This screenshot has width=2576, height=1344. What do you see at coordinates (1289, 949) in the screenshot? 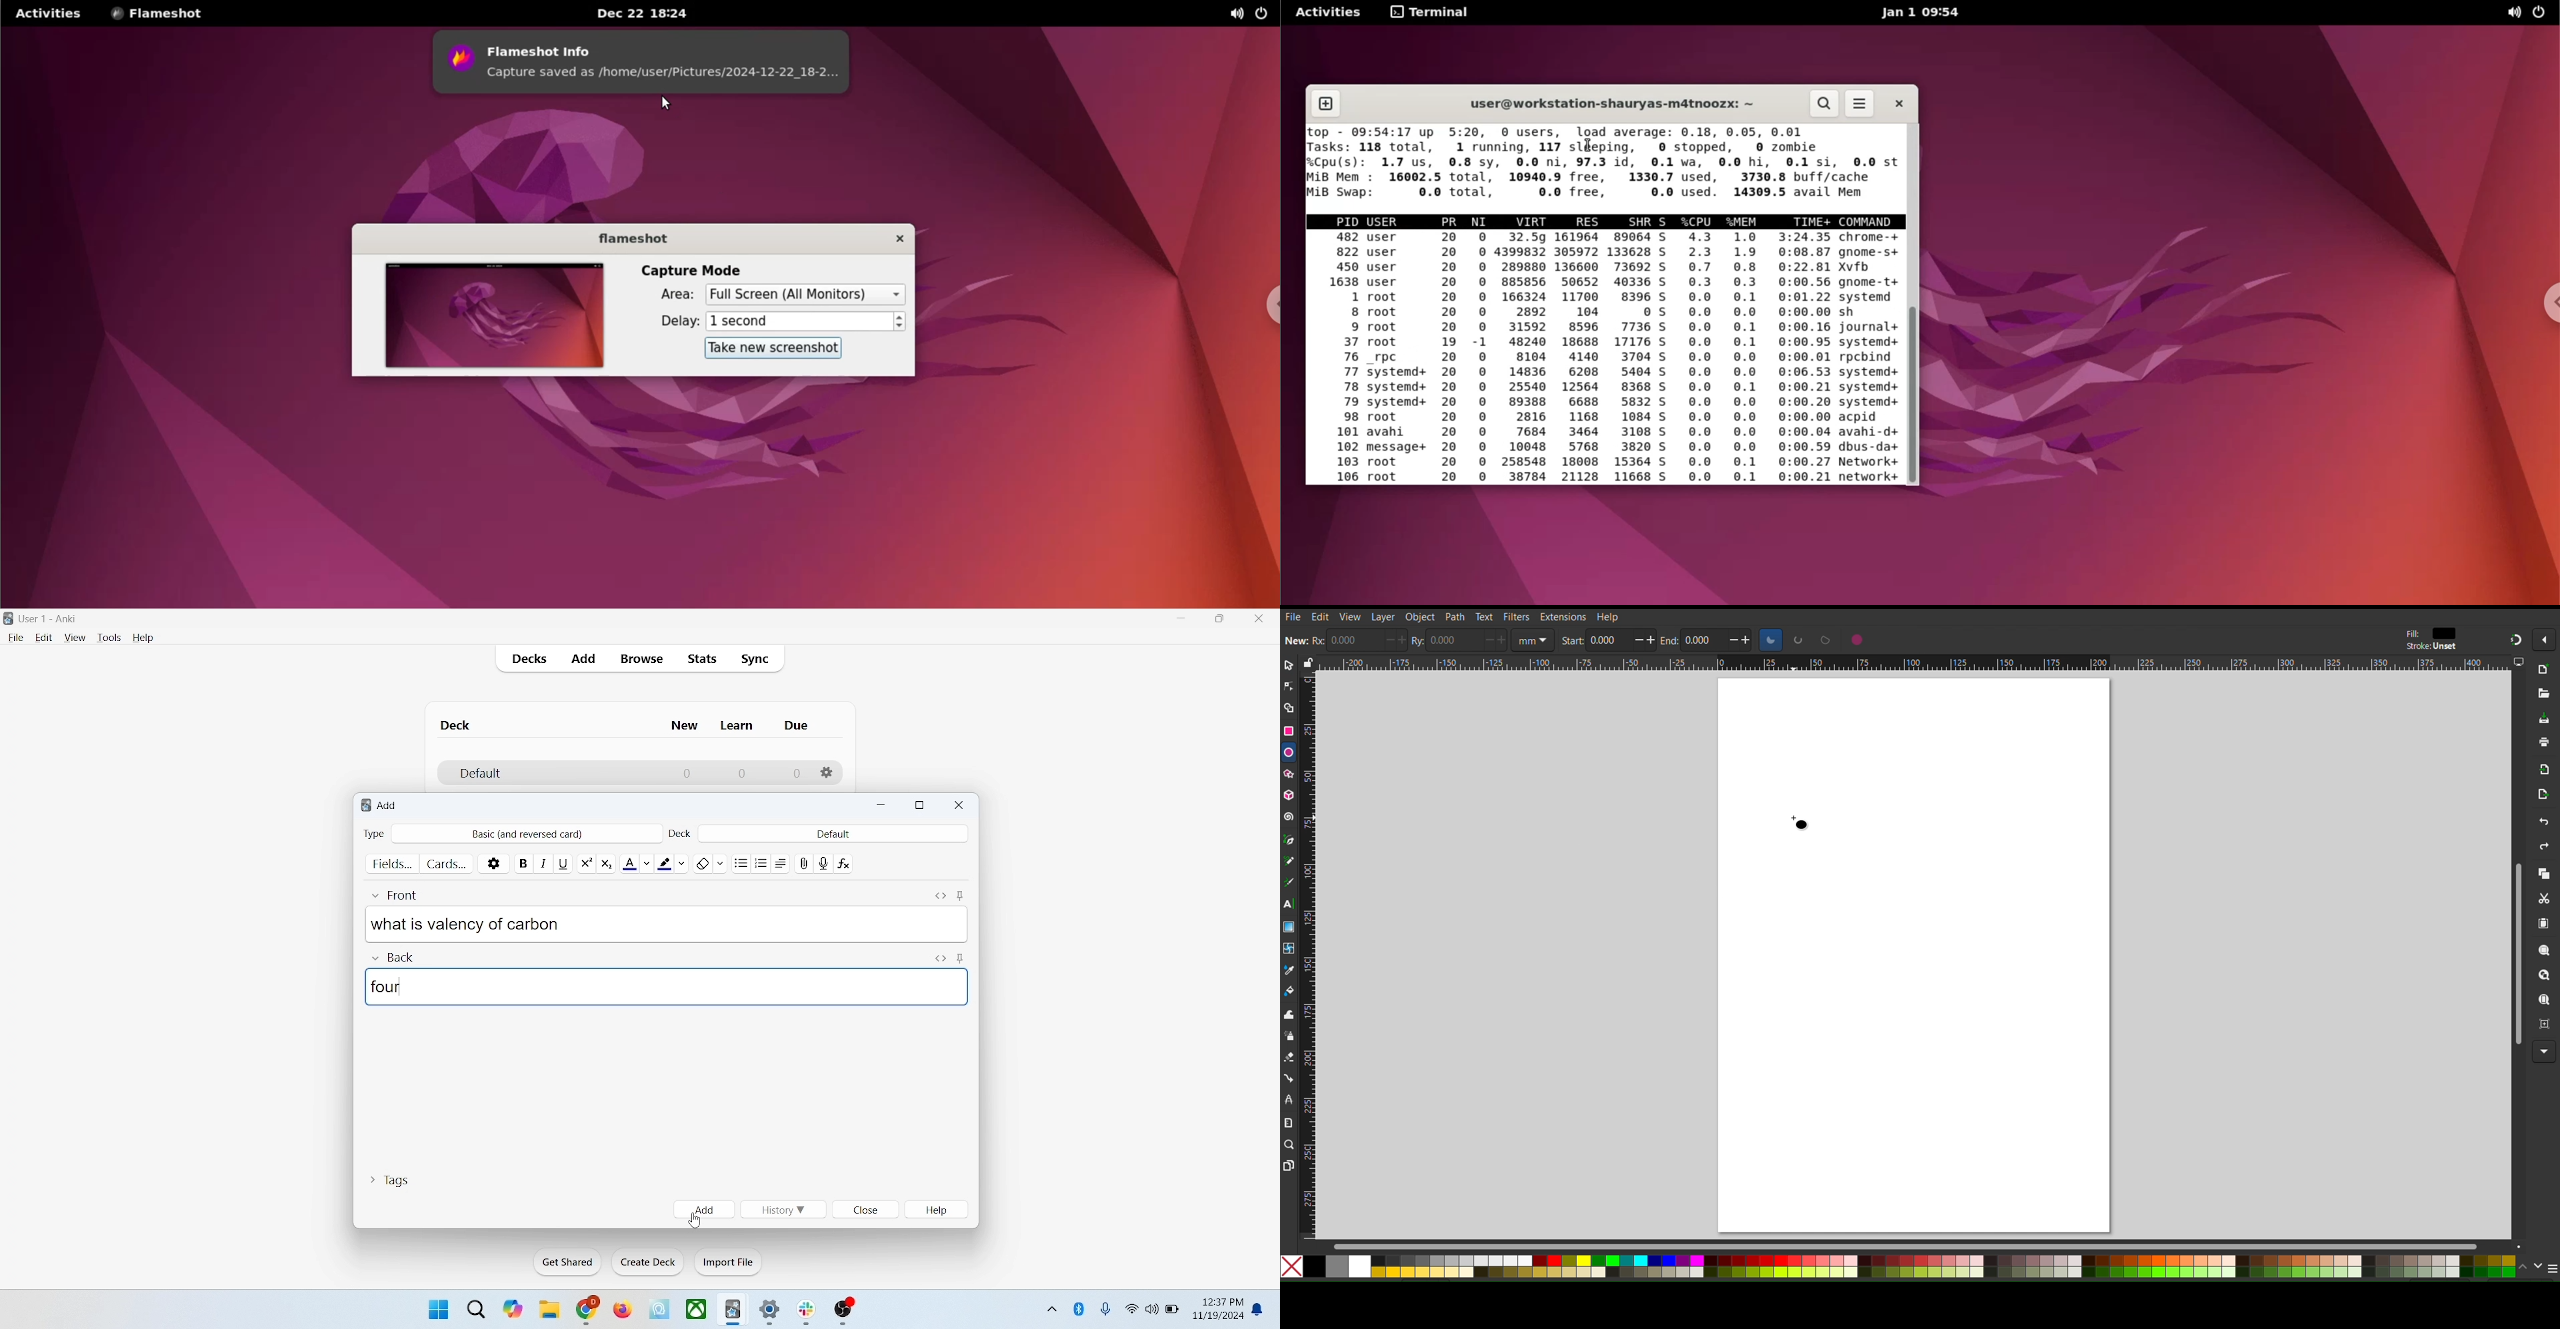
I see `Mesh Tool` at bounding box center [1289, 949].